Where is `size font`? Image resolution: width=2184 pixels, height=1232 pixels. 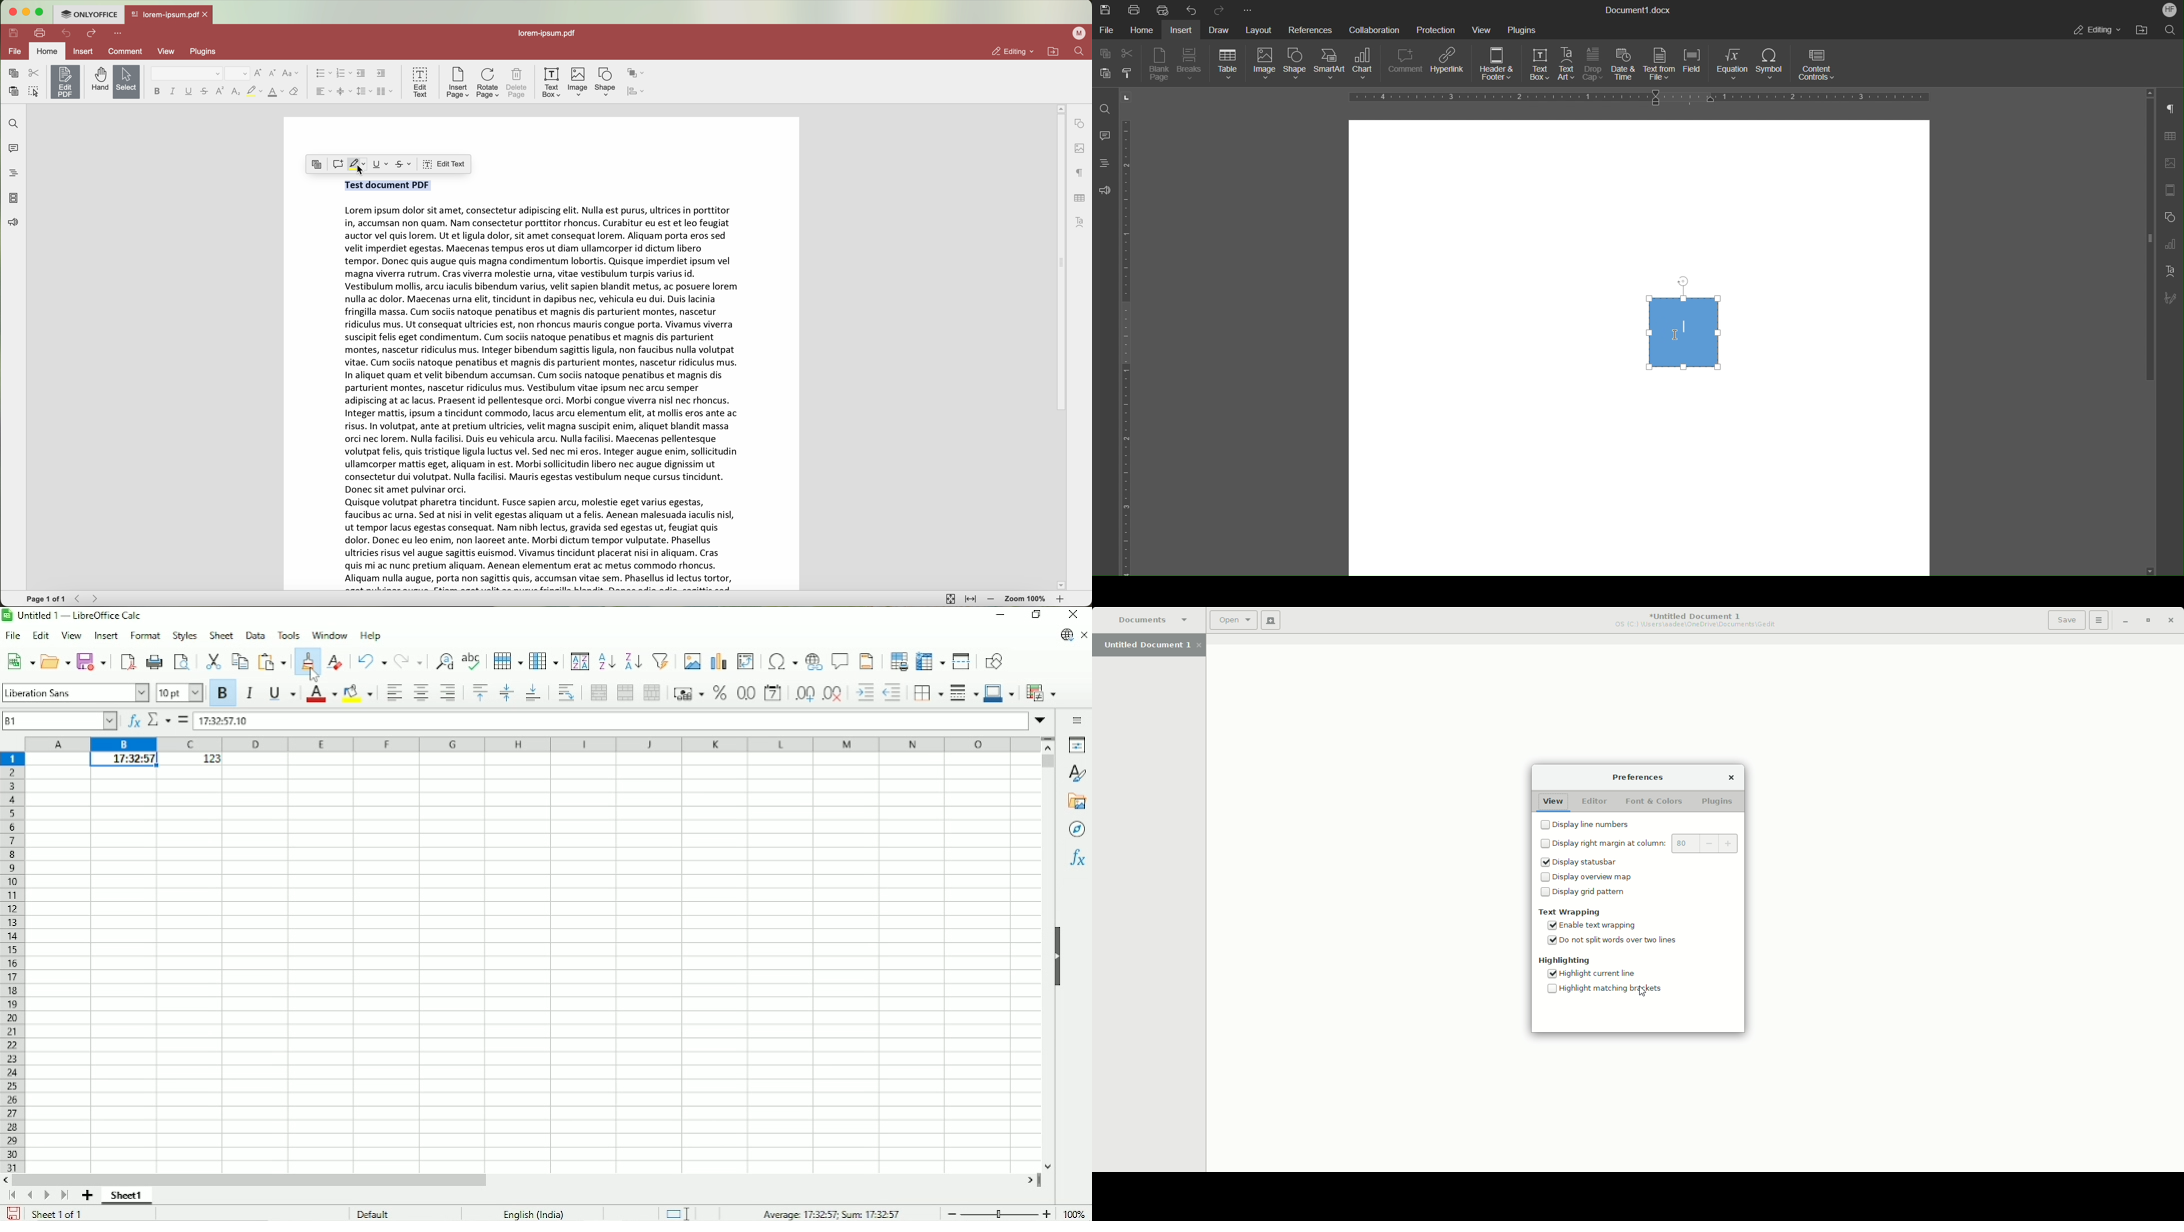
size font is located at coordinates (238, 73).